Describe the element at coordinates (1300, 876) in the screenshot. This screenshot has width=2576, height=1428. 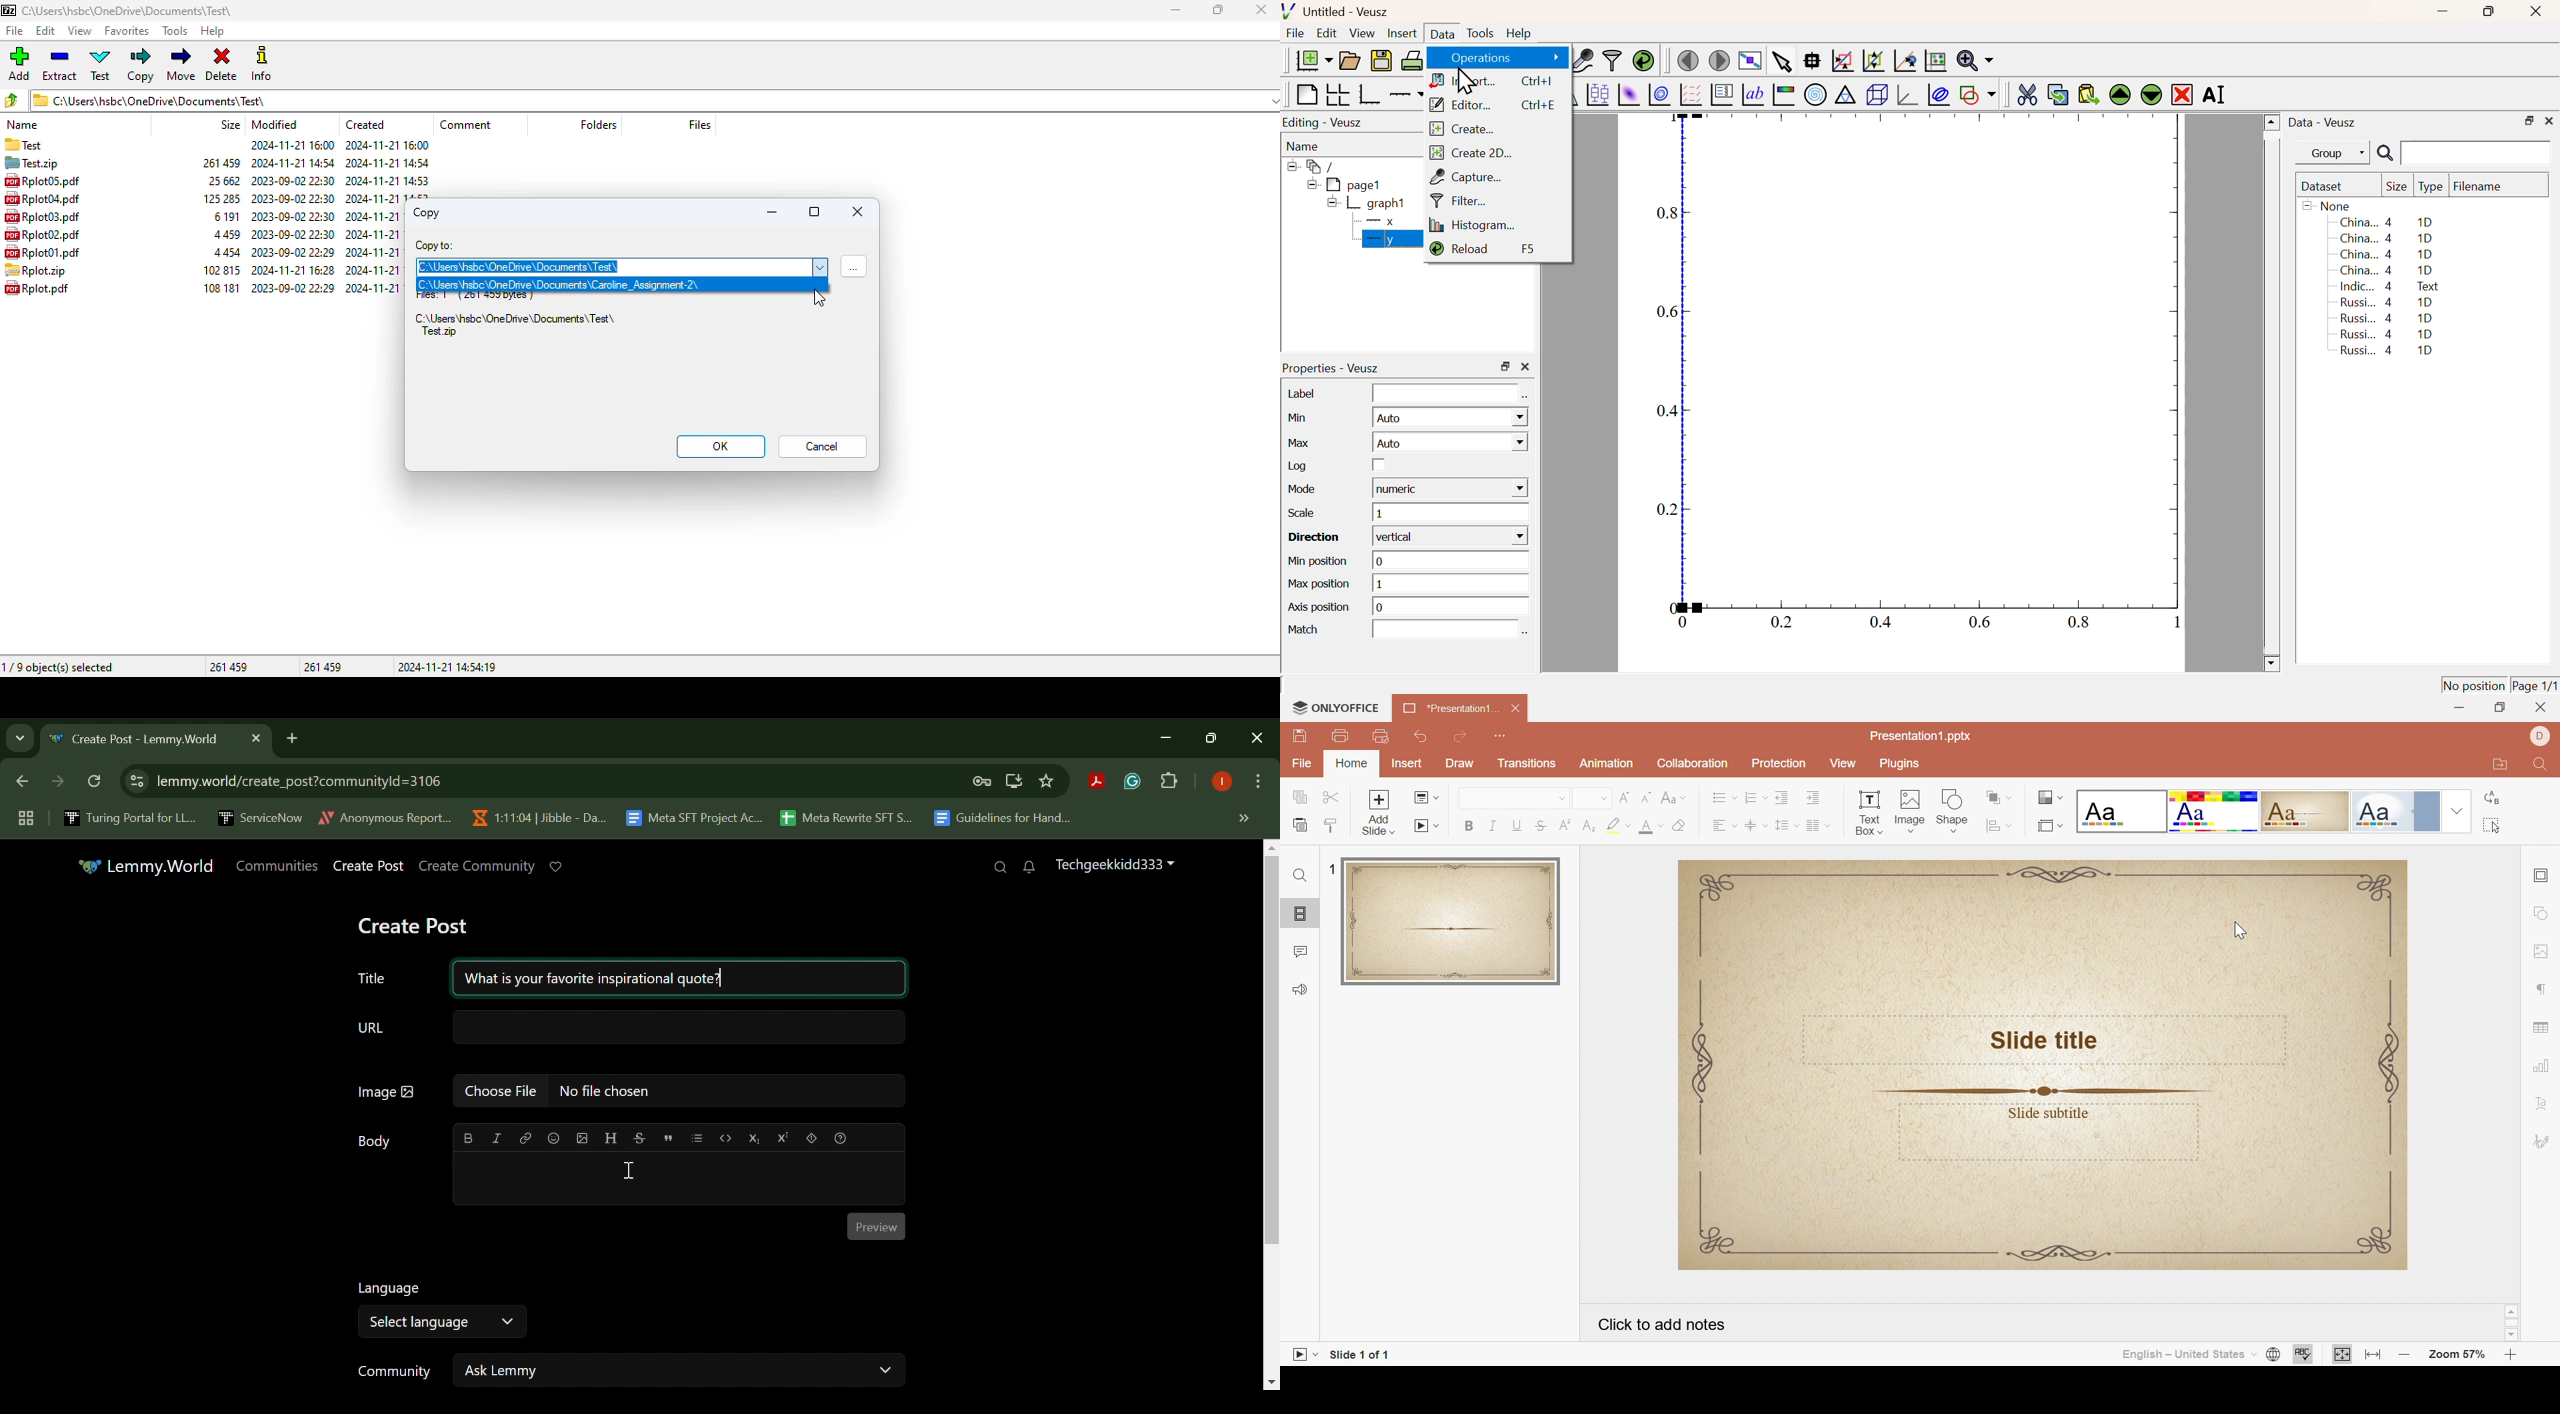
I see `Find` at that location.